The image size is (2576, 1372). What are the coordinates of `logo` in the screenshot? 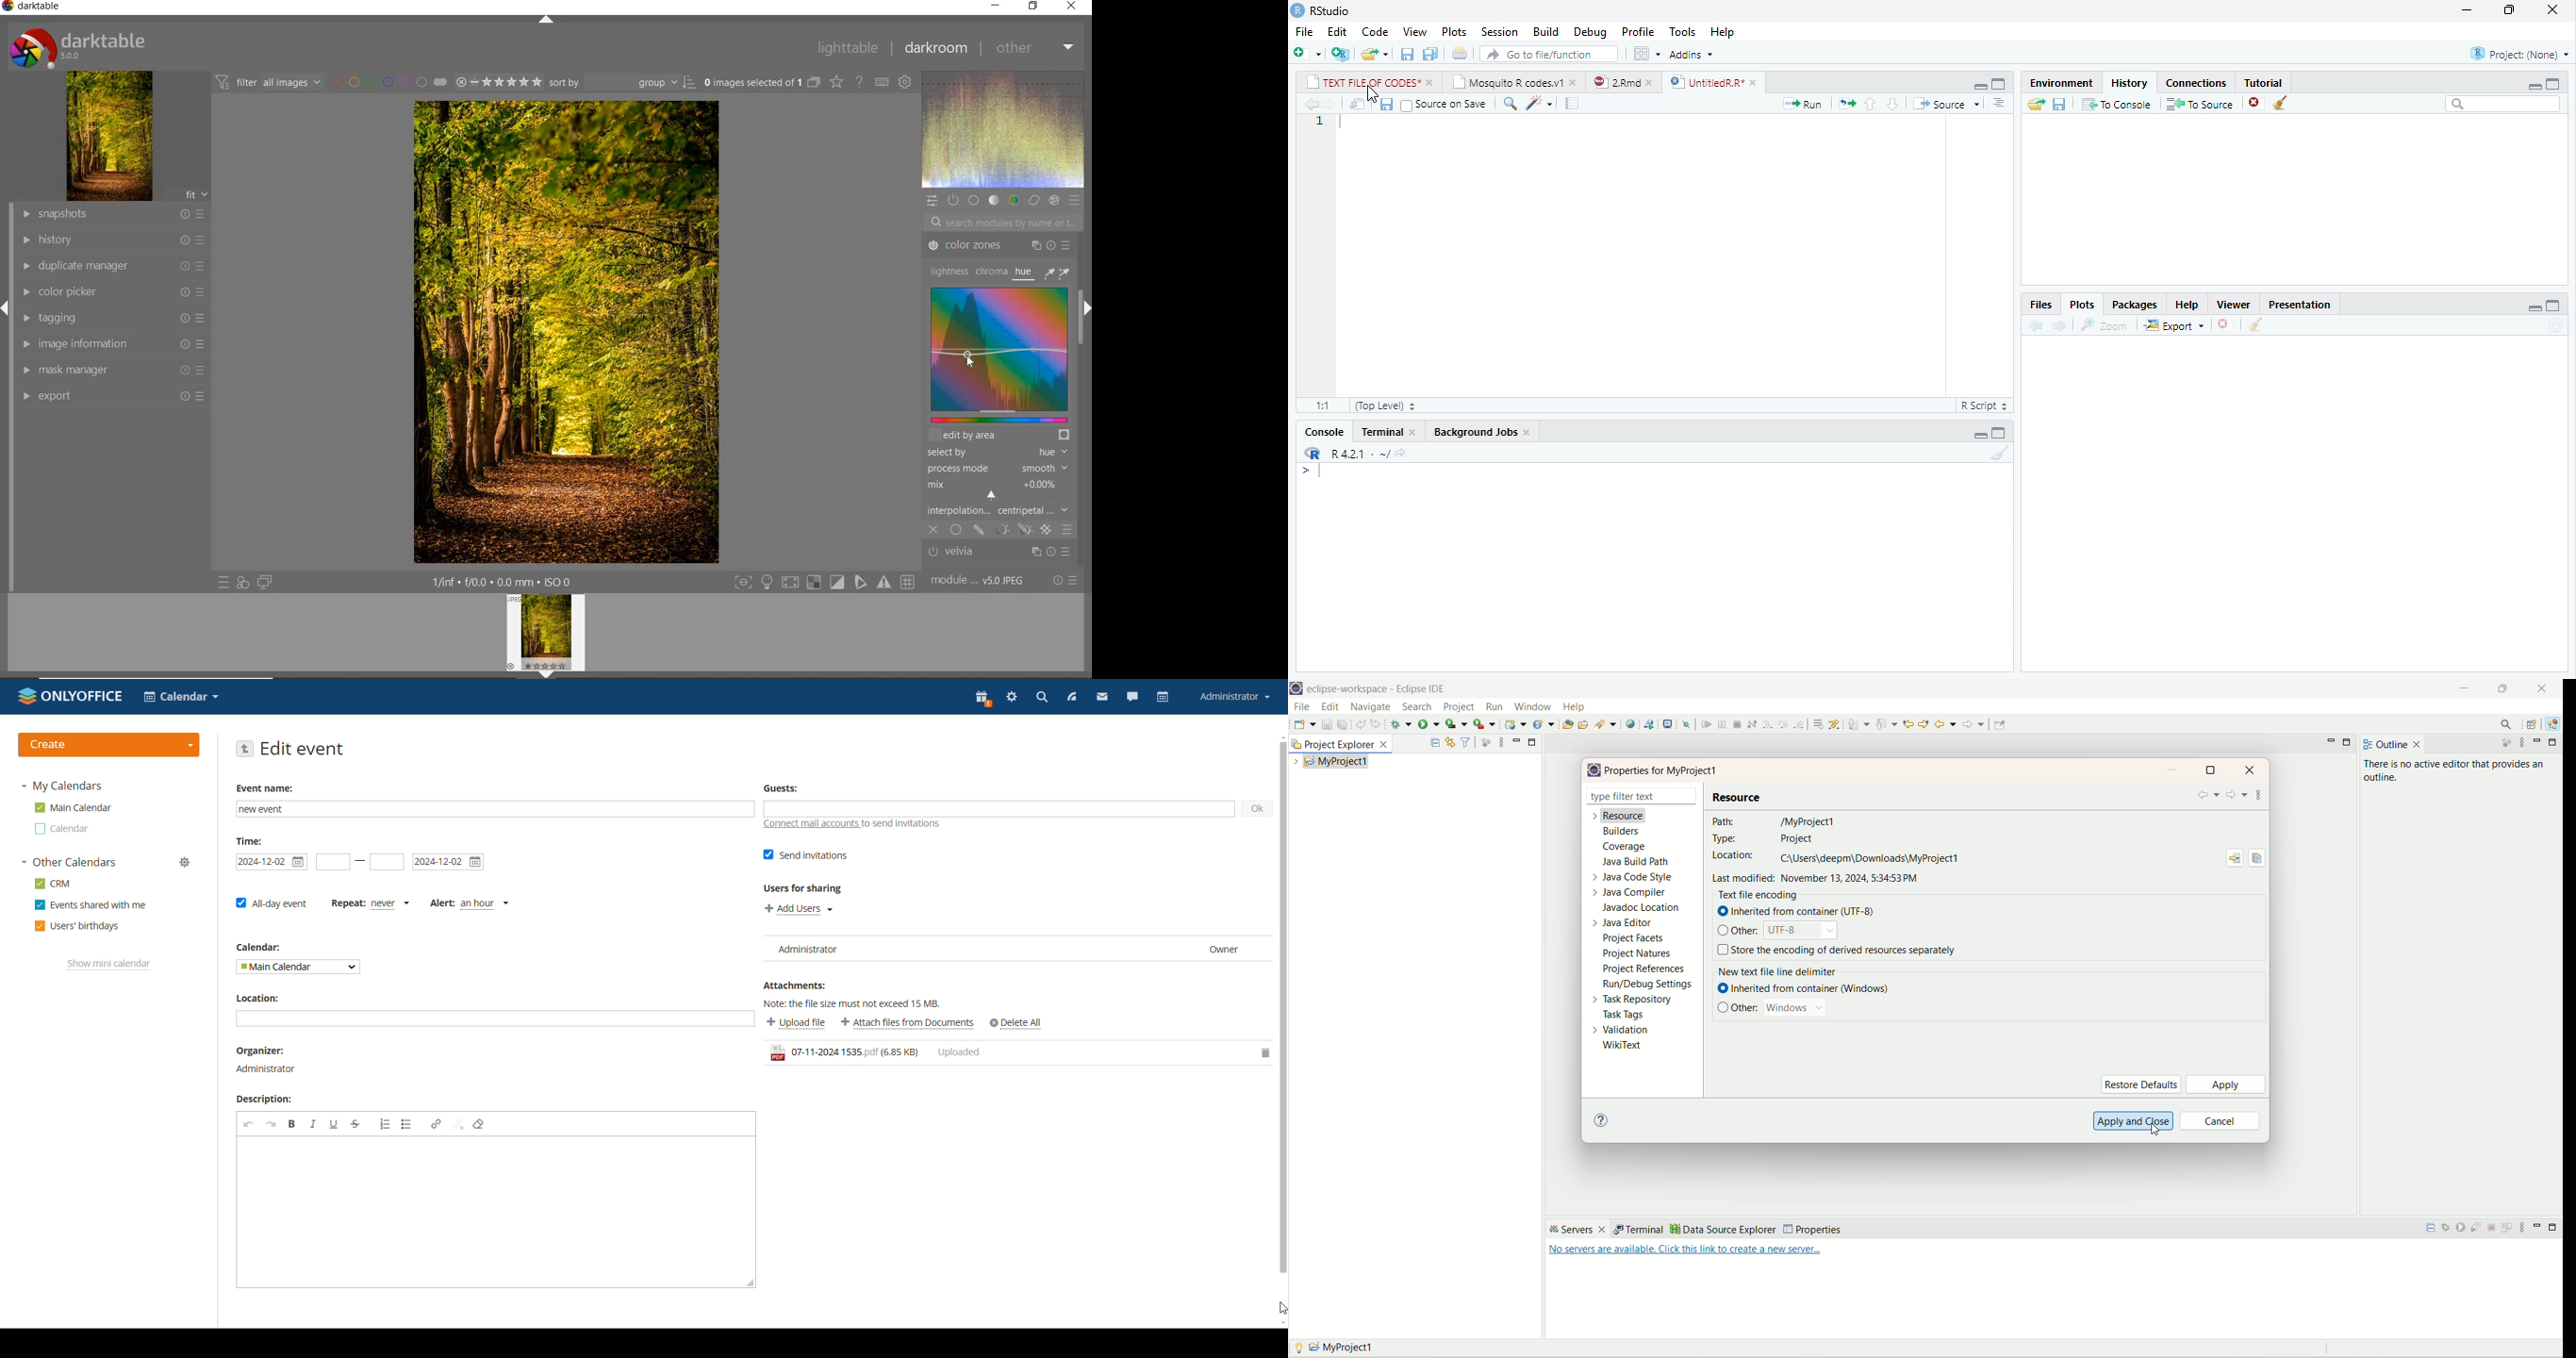 It's located at (71, 696).